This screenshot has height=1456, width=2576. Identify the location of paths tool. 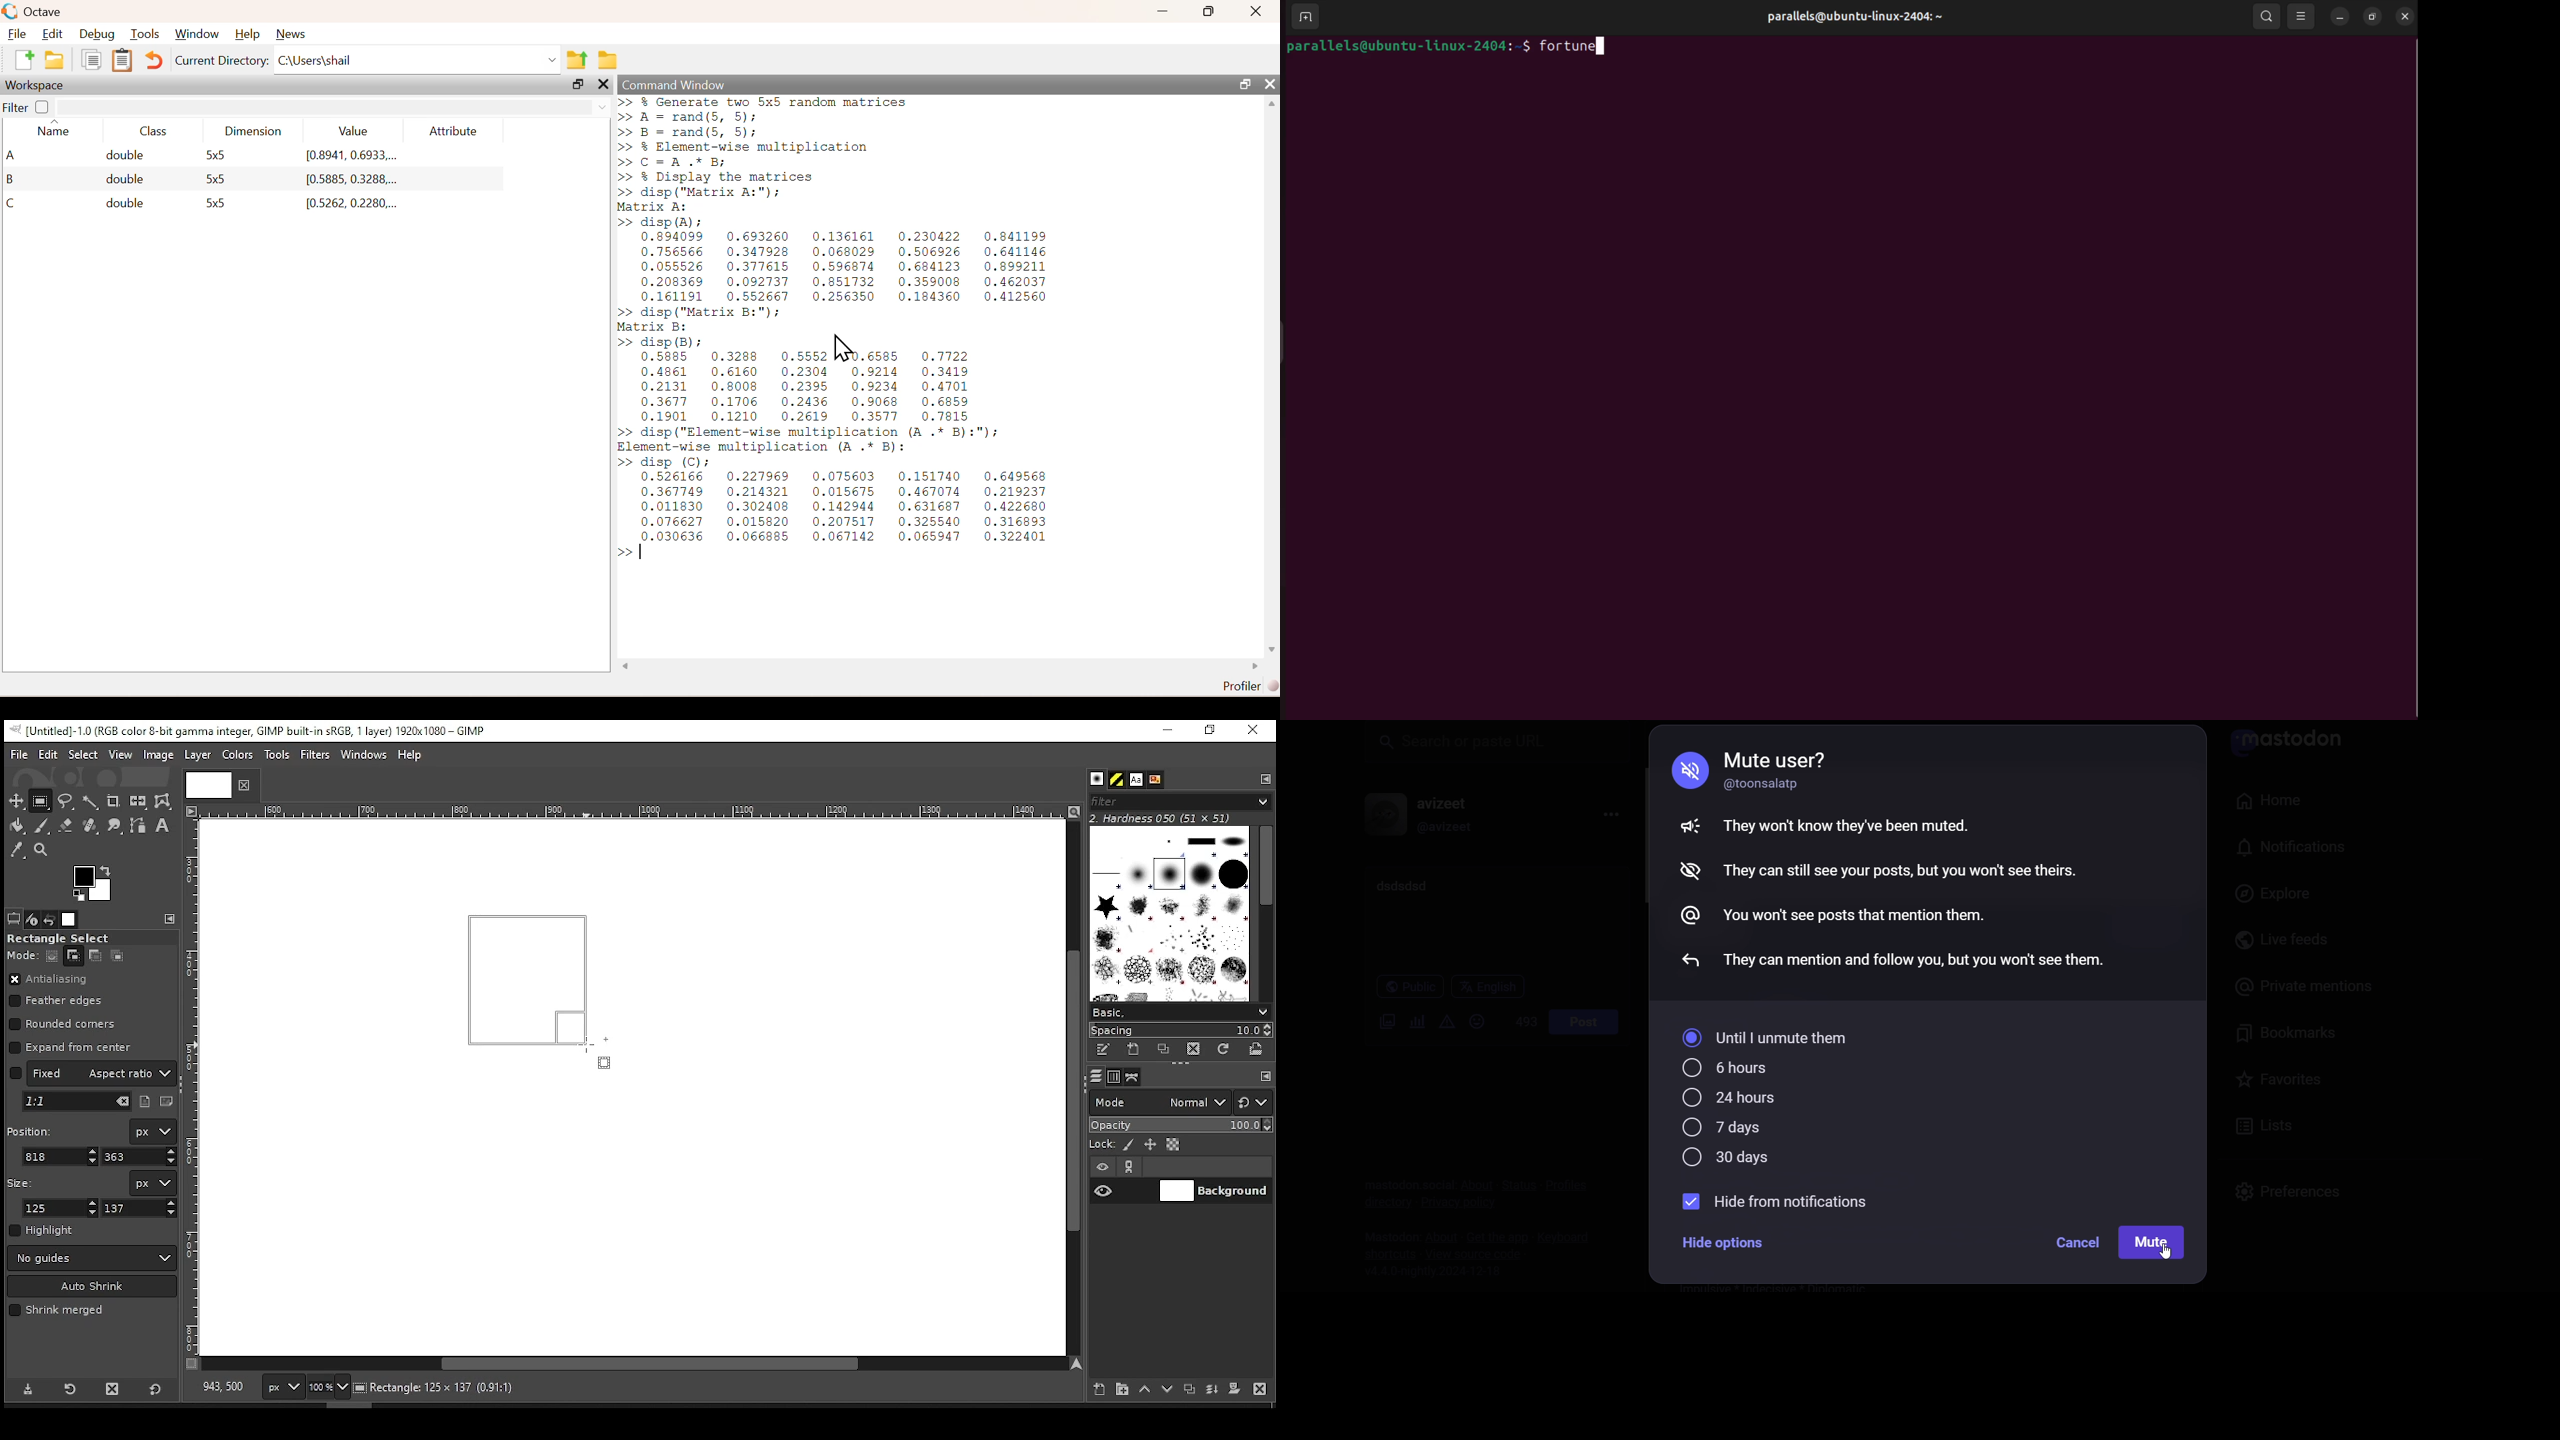
(139, 827).